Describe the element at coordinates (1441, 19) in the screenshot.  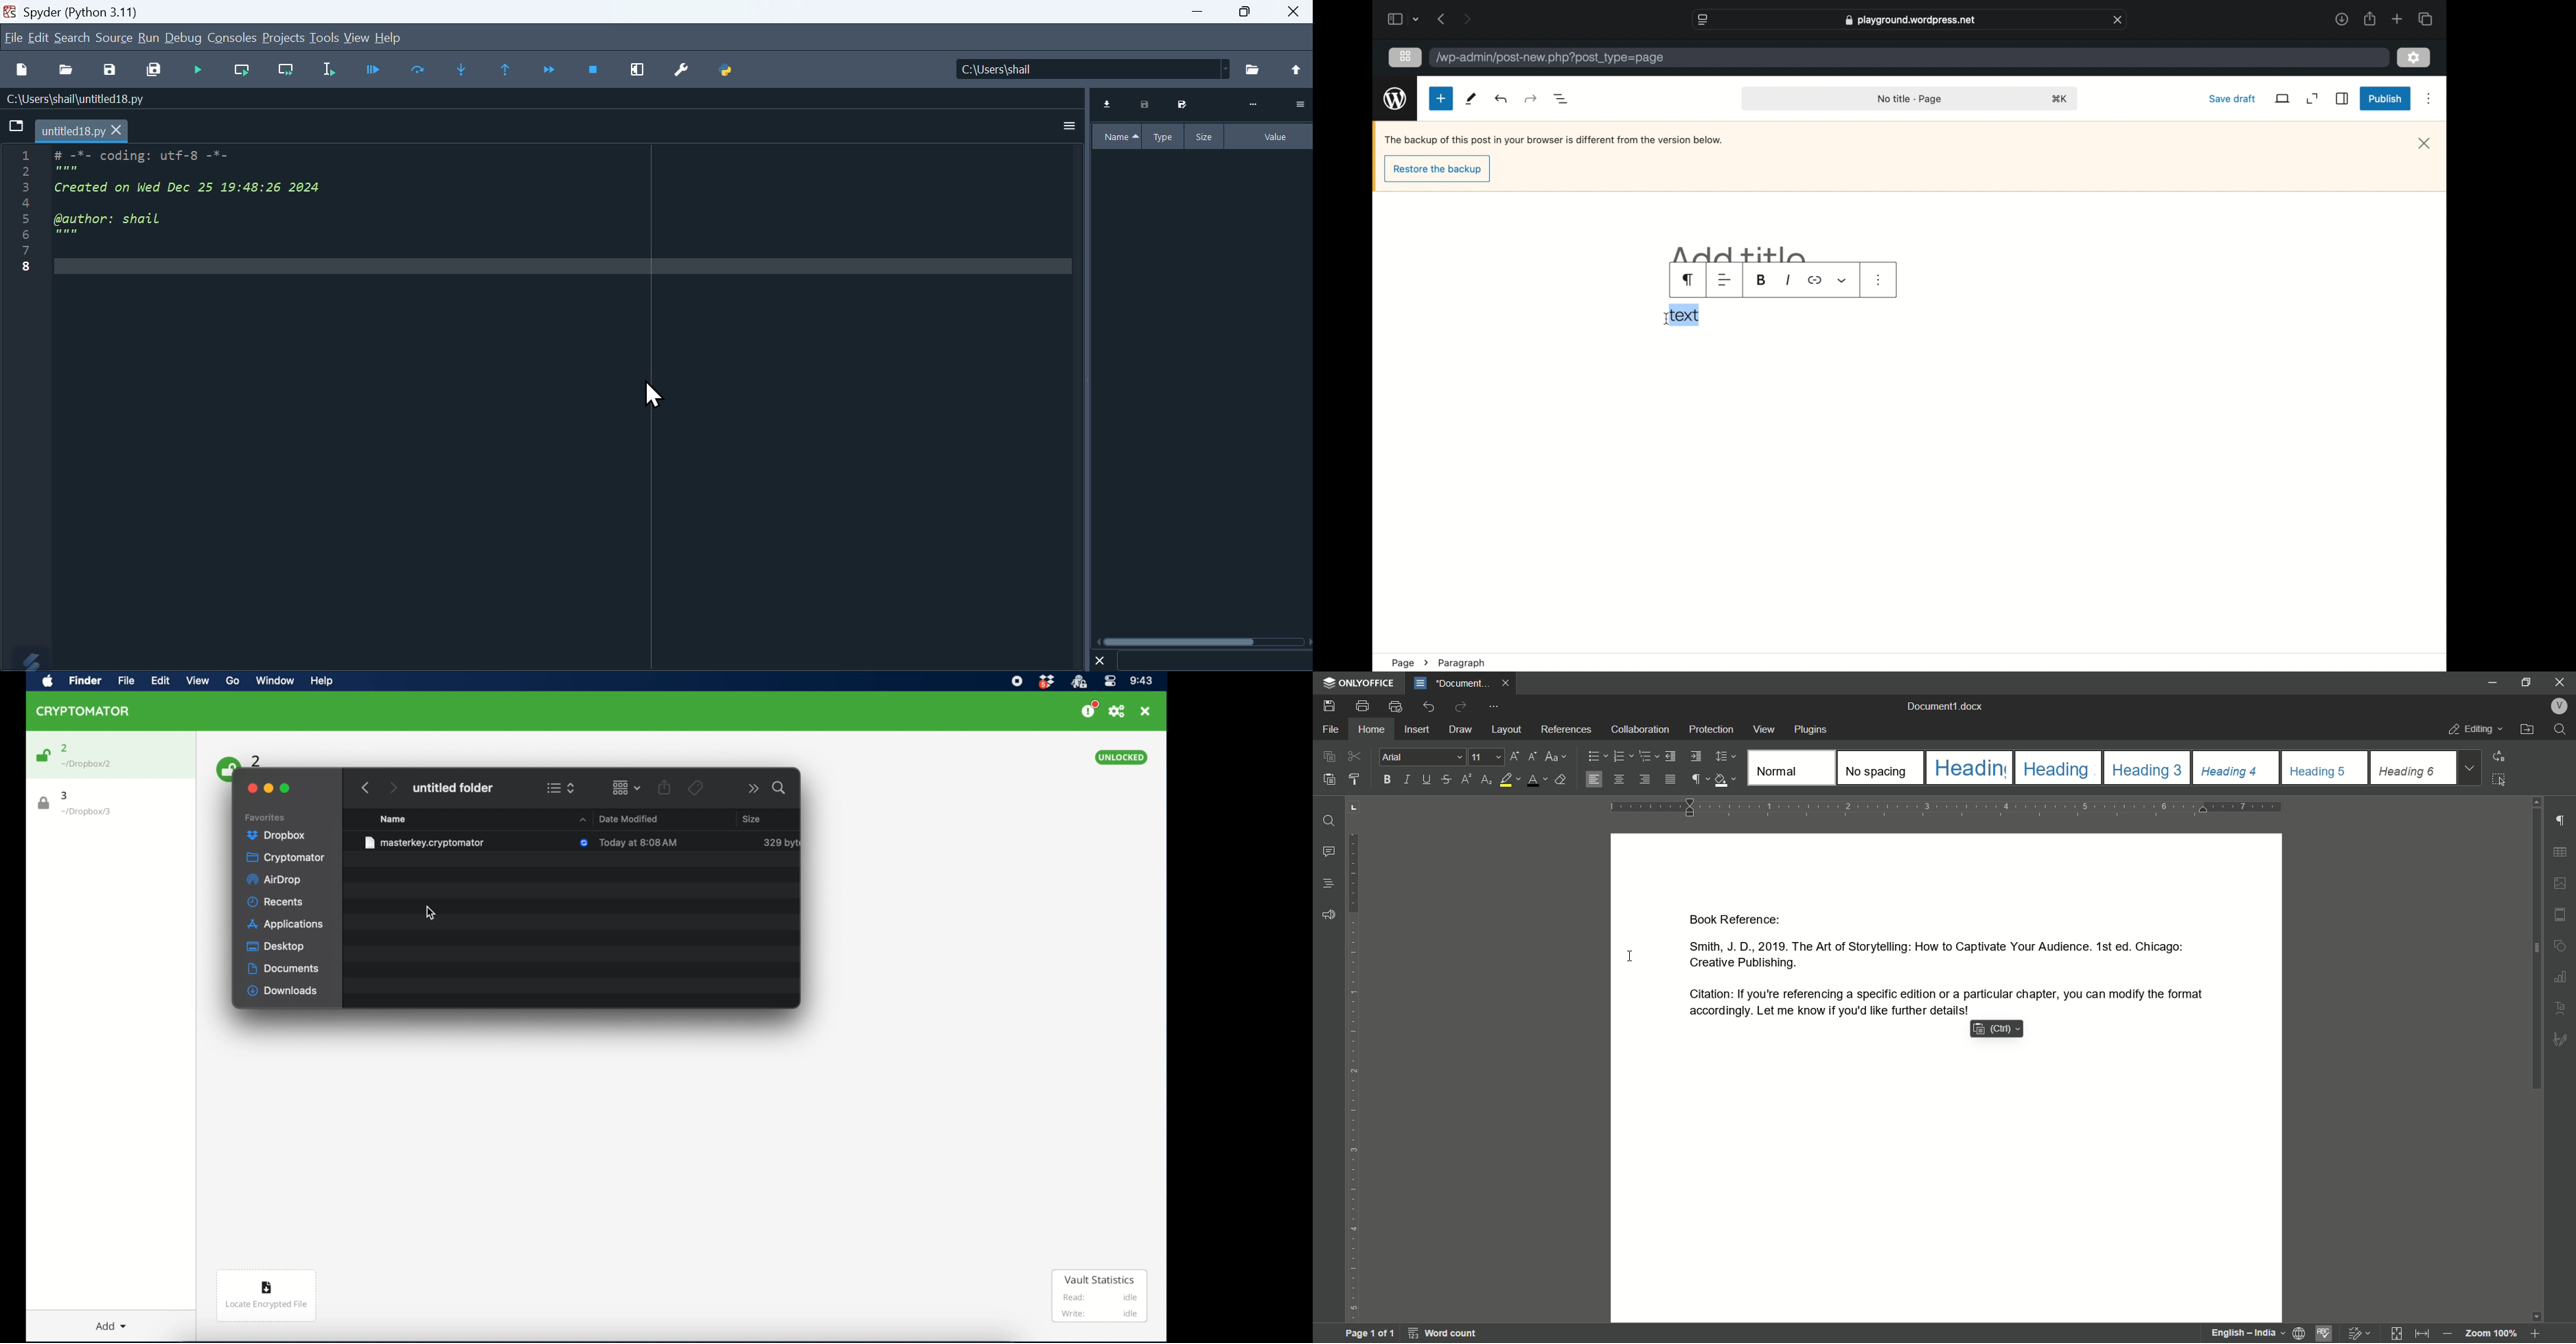
I see `previous page` at that location.